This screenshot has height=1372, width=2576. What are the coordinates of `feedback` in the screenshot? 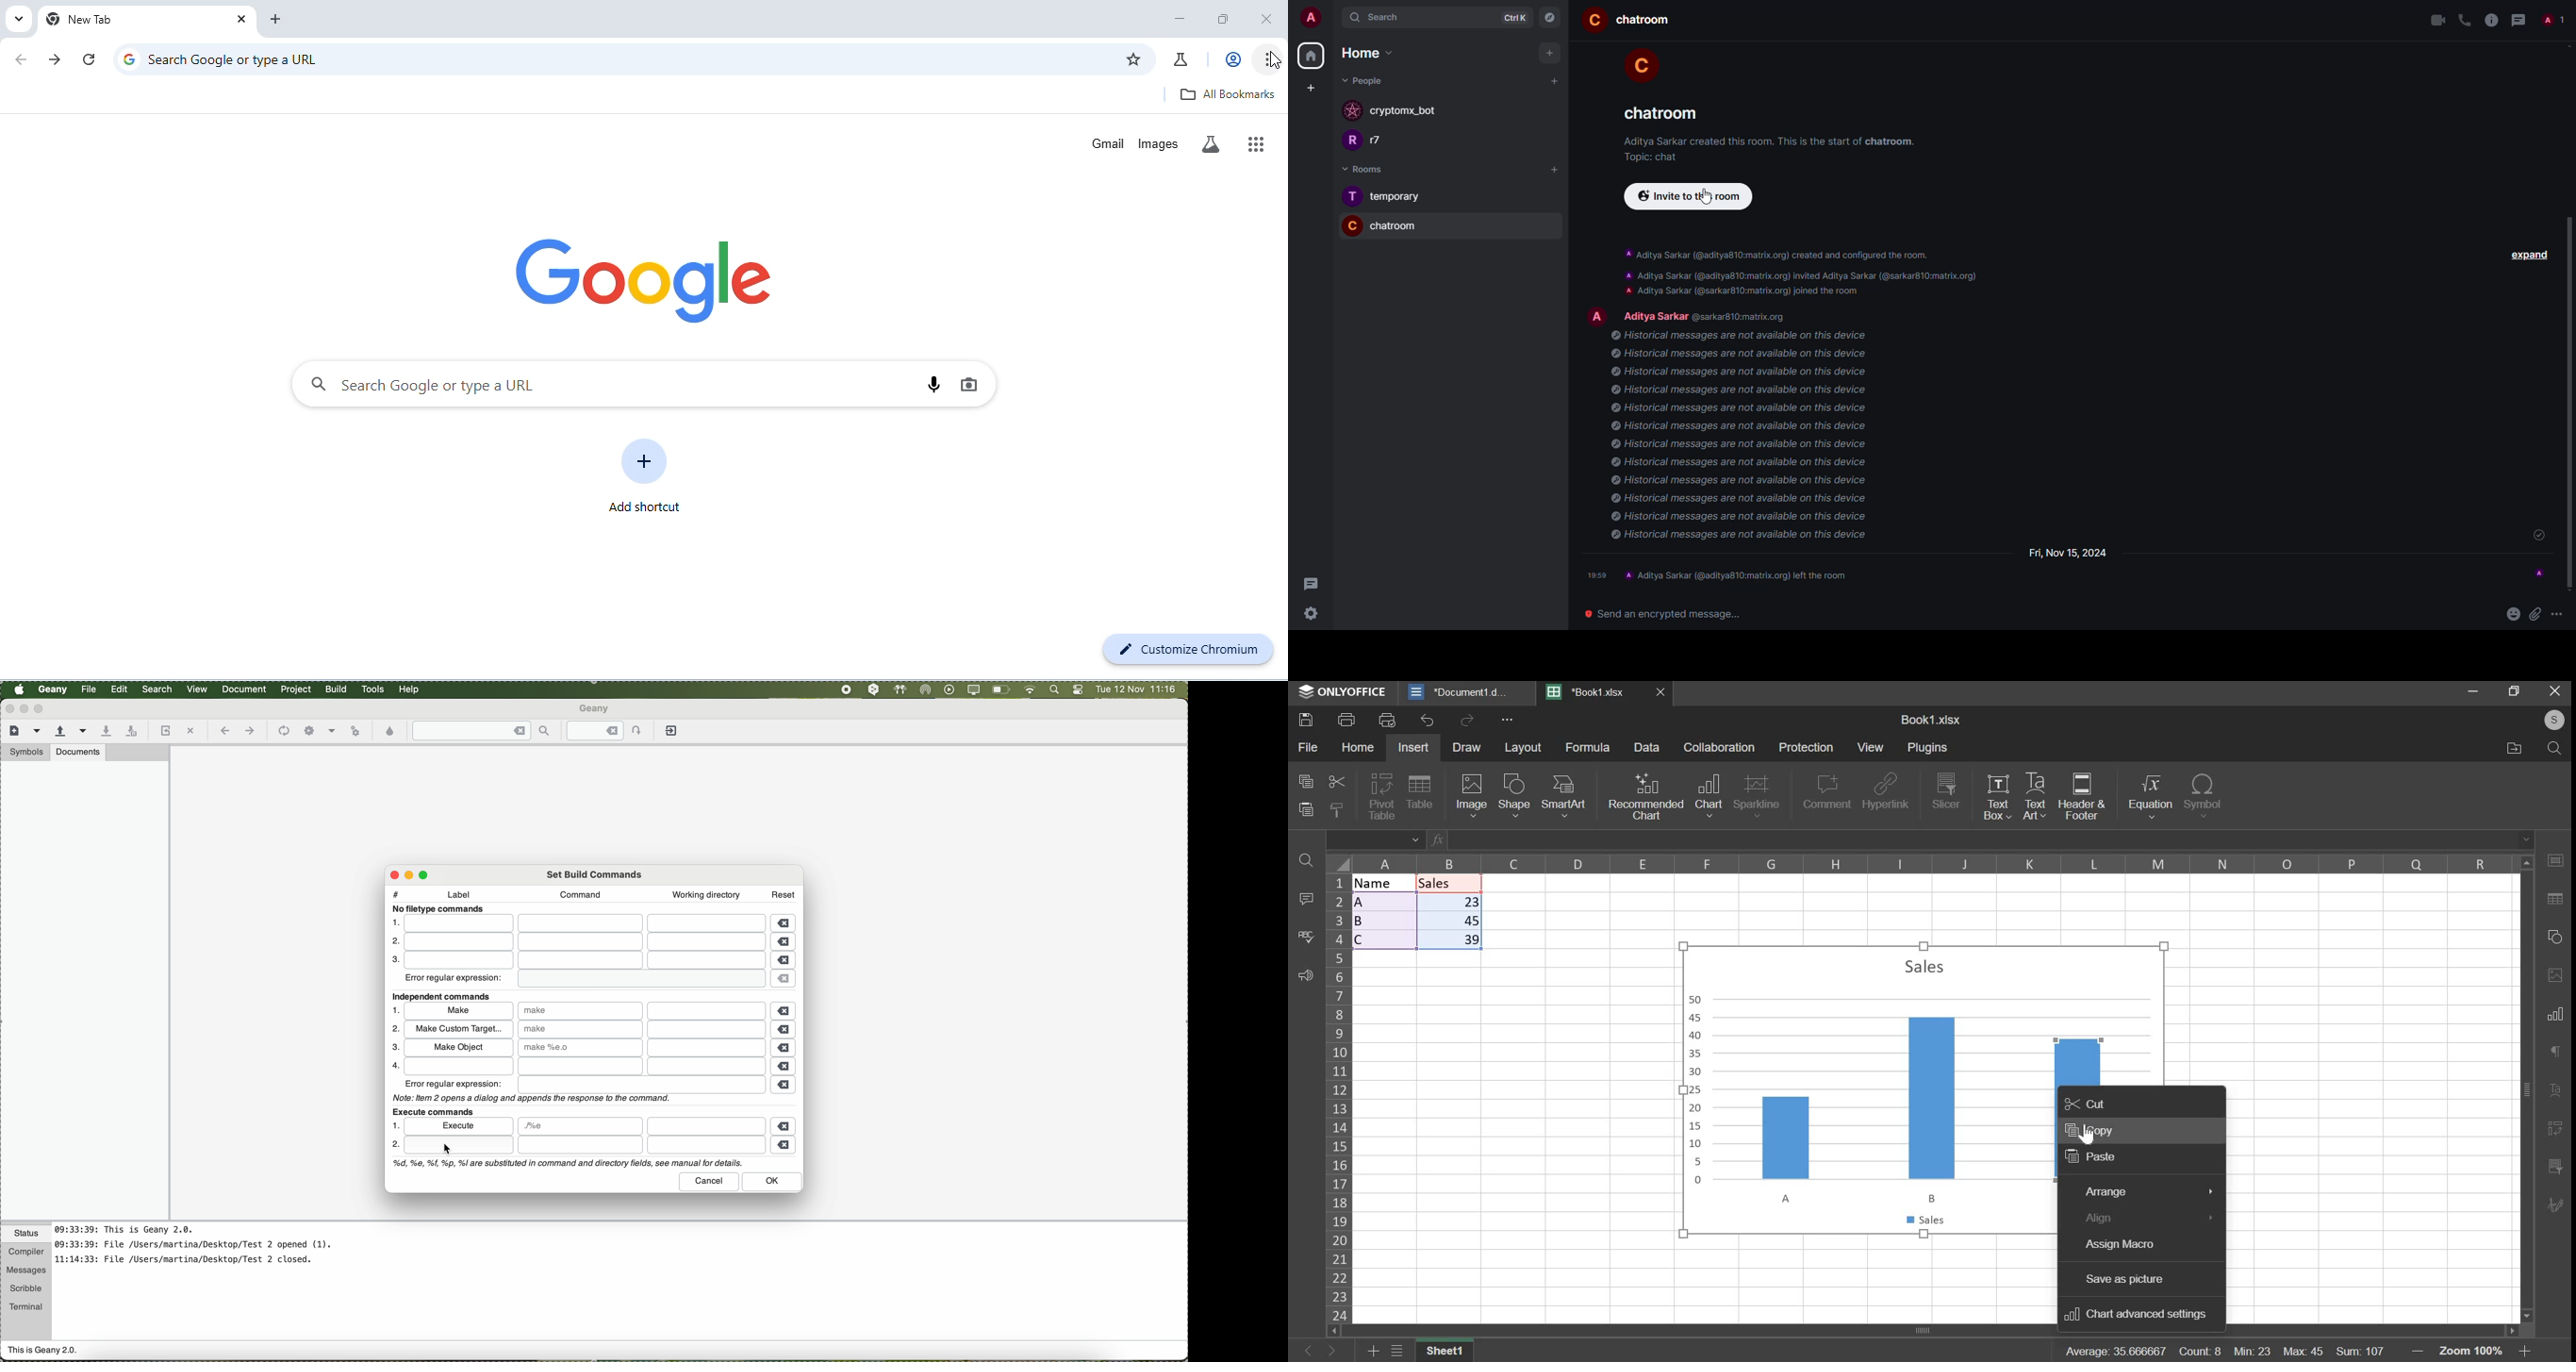 It's located at (1305, 975).